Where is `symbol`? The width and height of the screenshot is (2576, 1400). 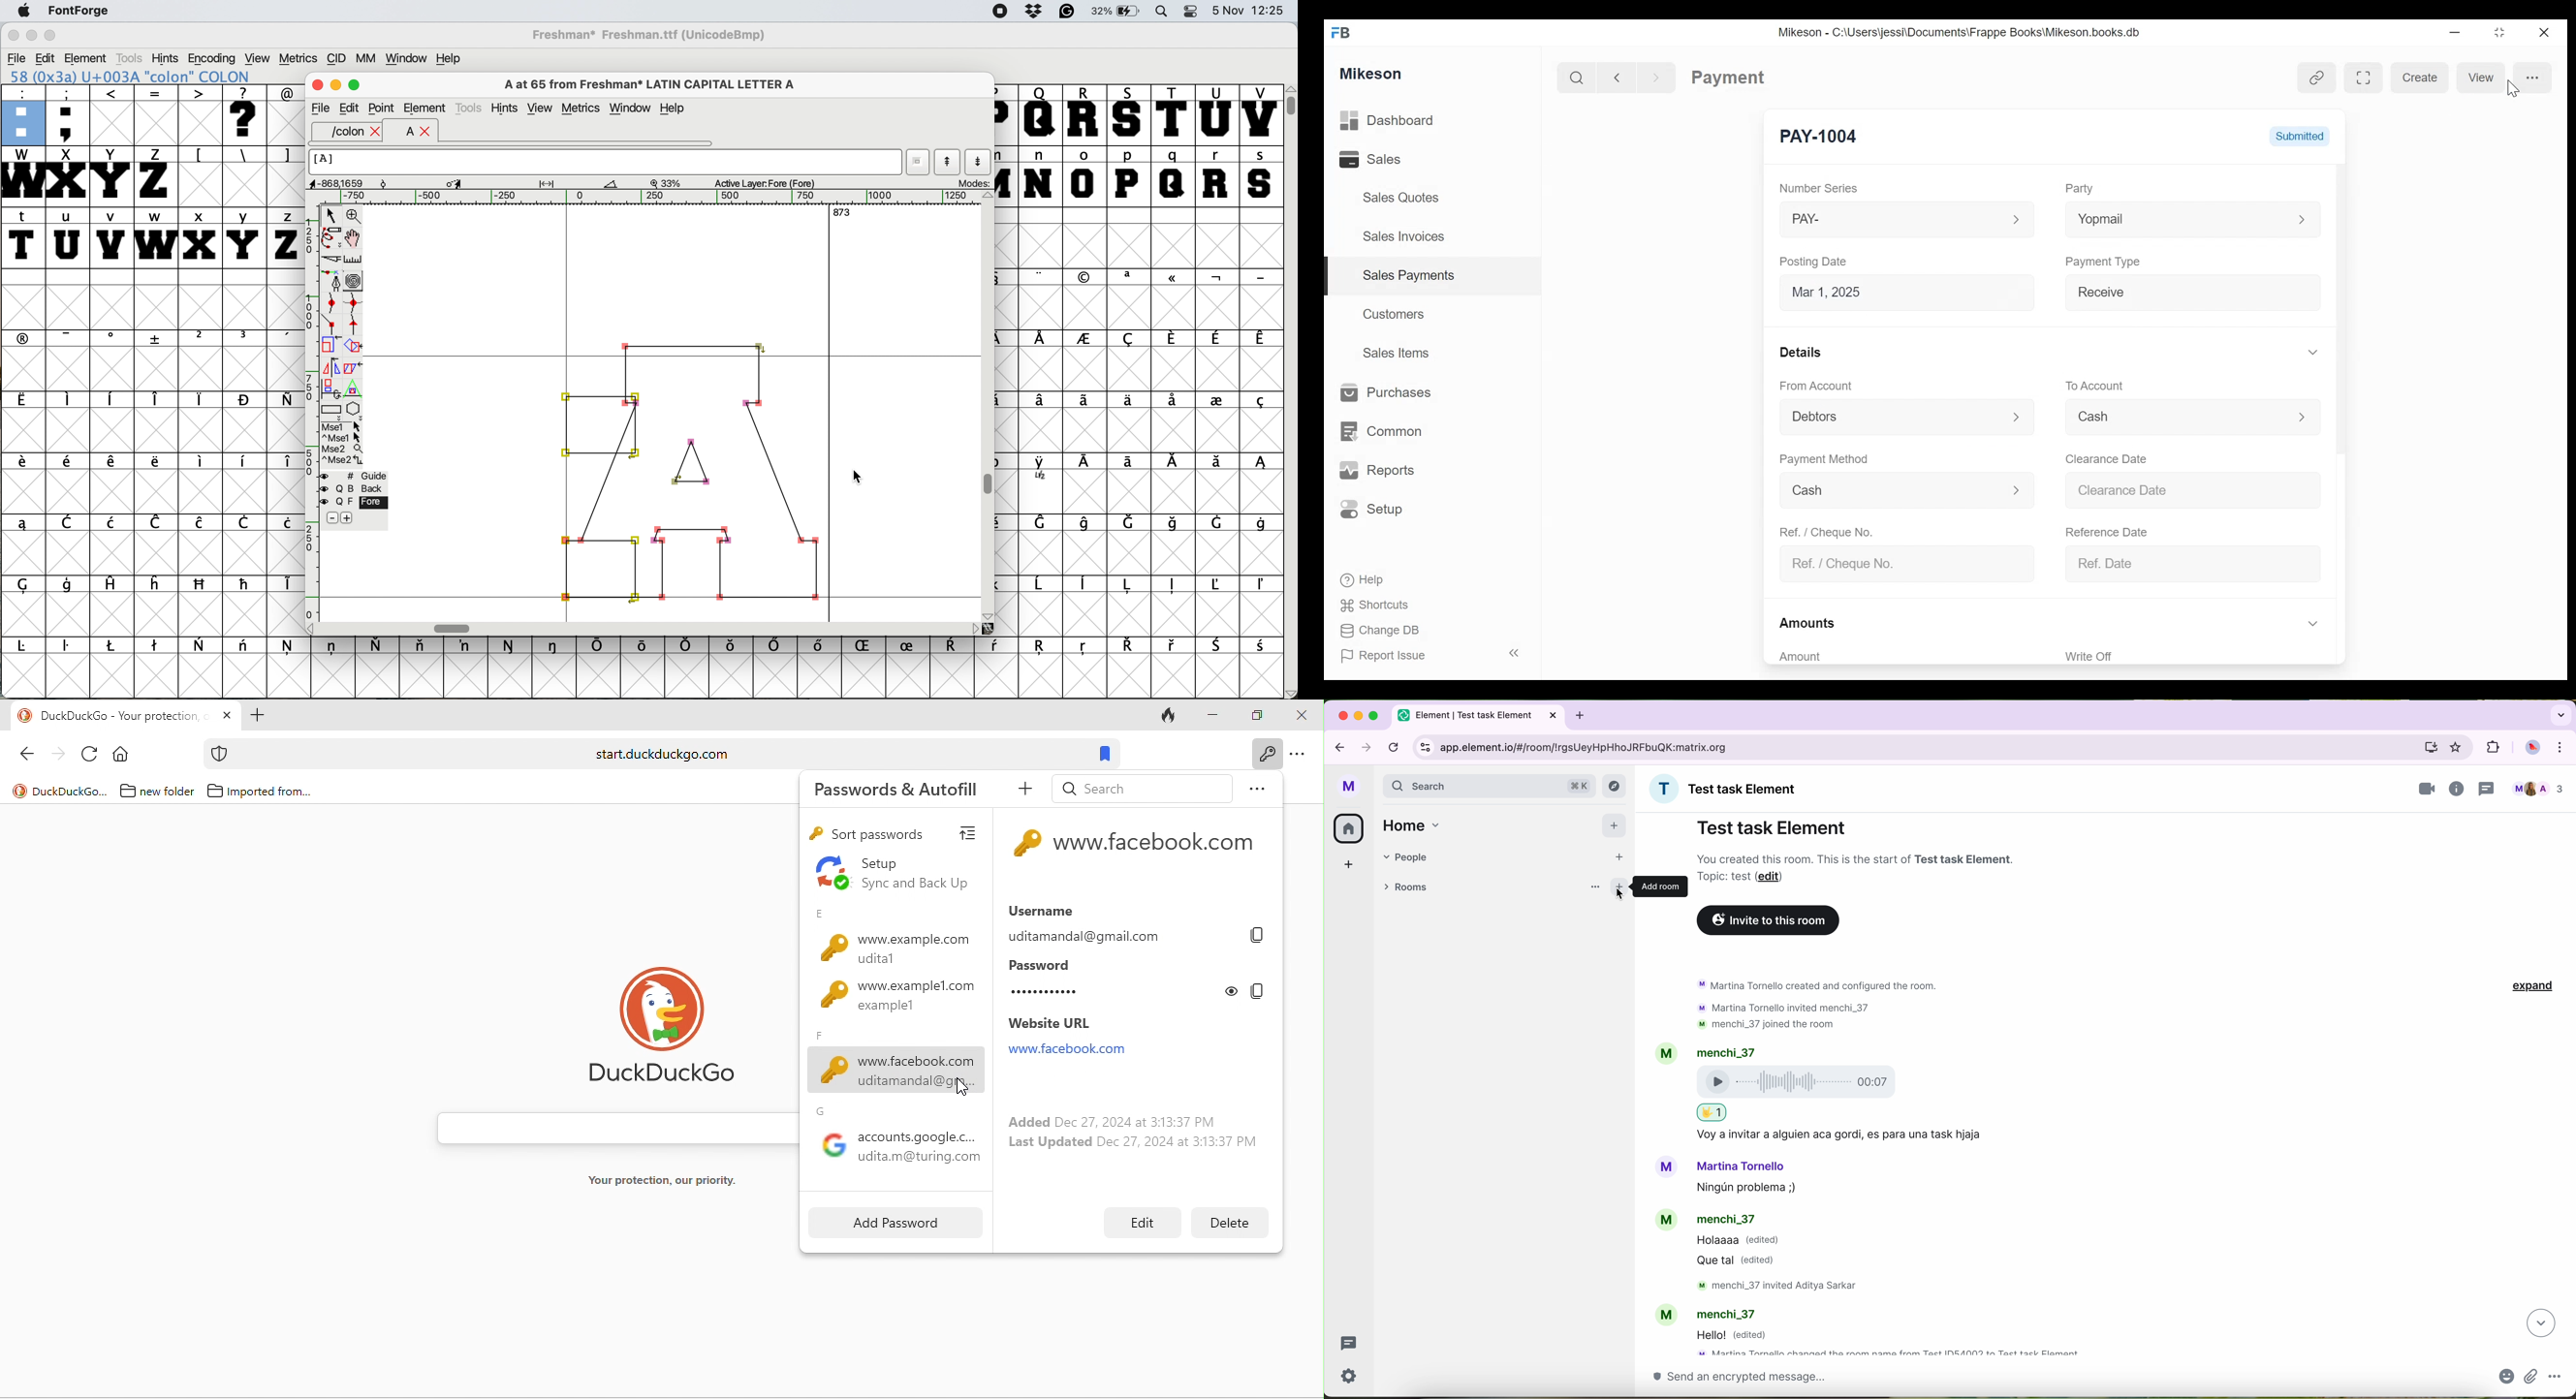
symbol is located at coordinates (156, 583).